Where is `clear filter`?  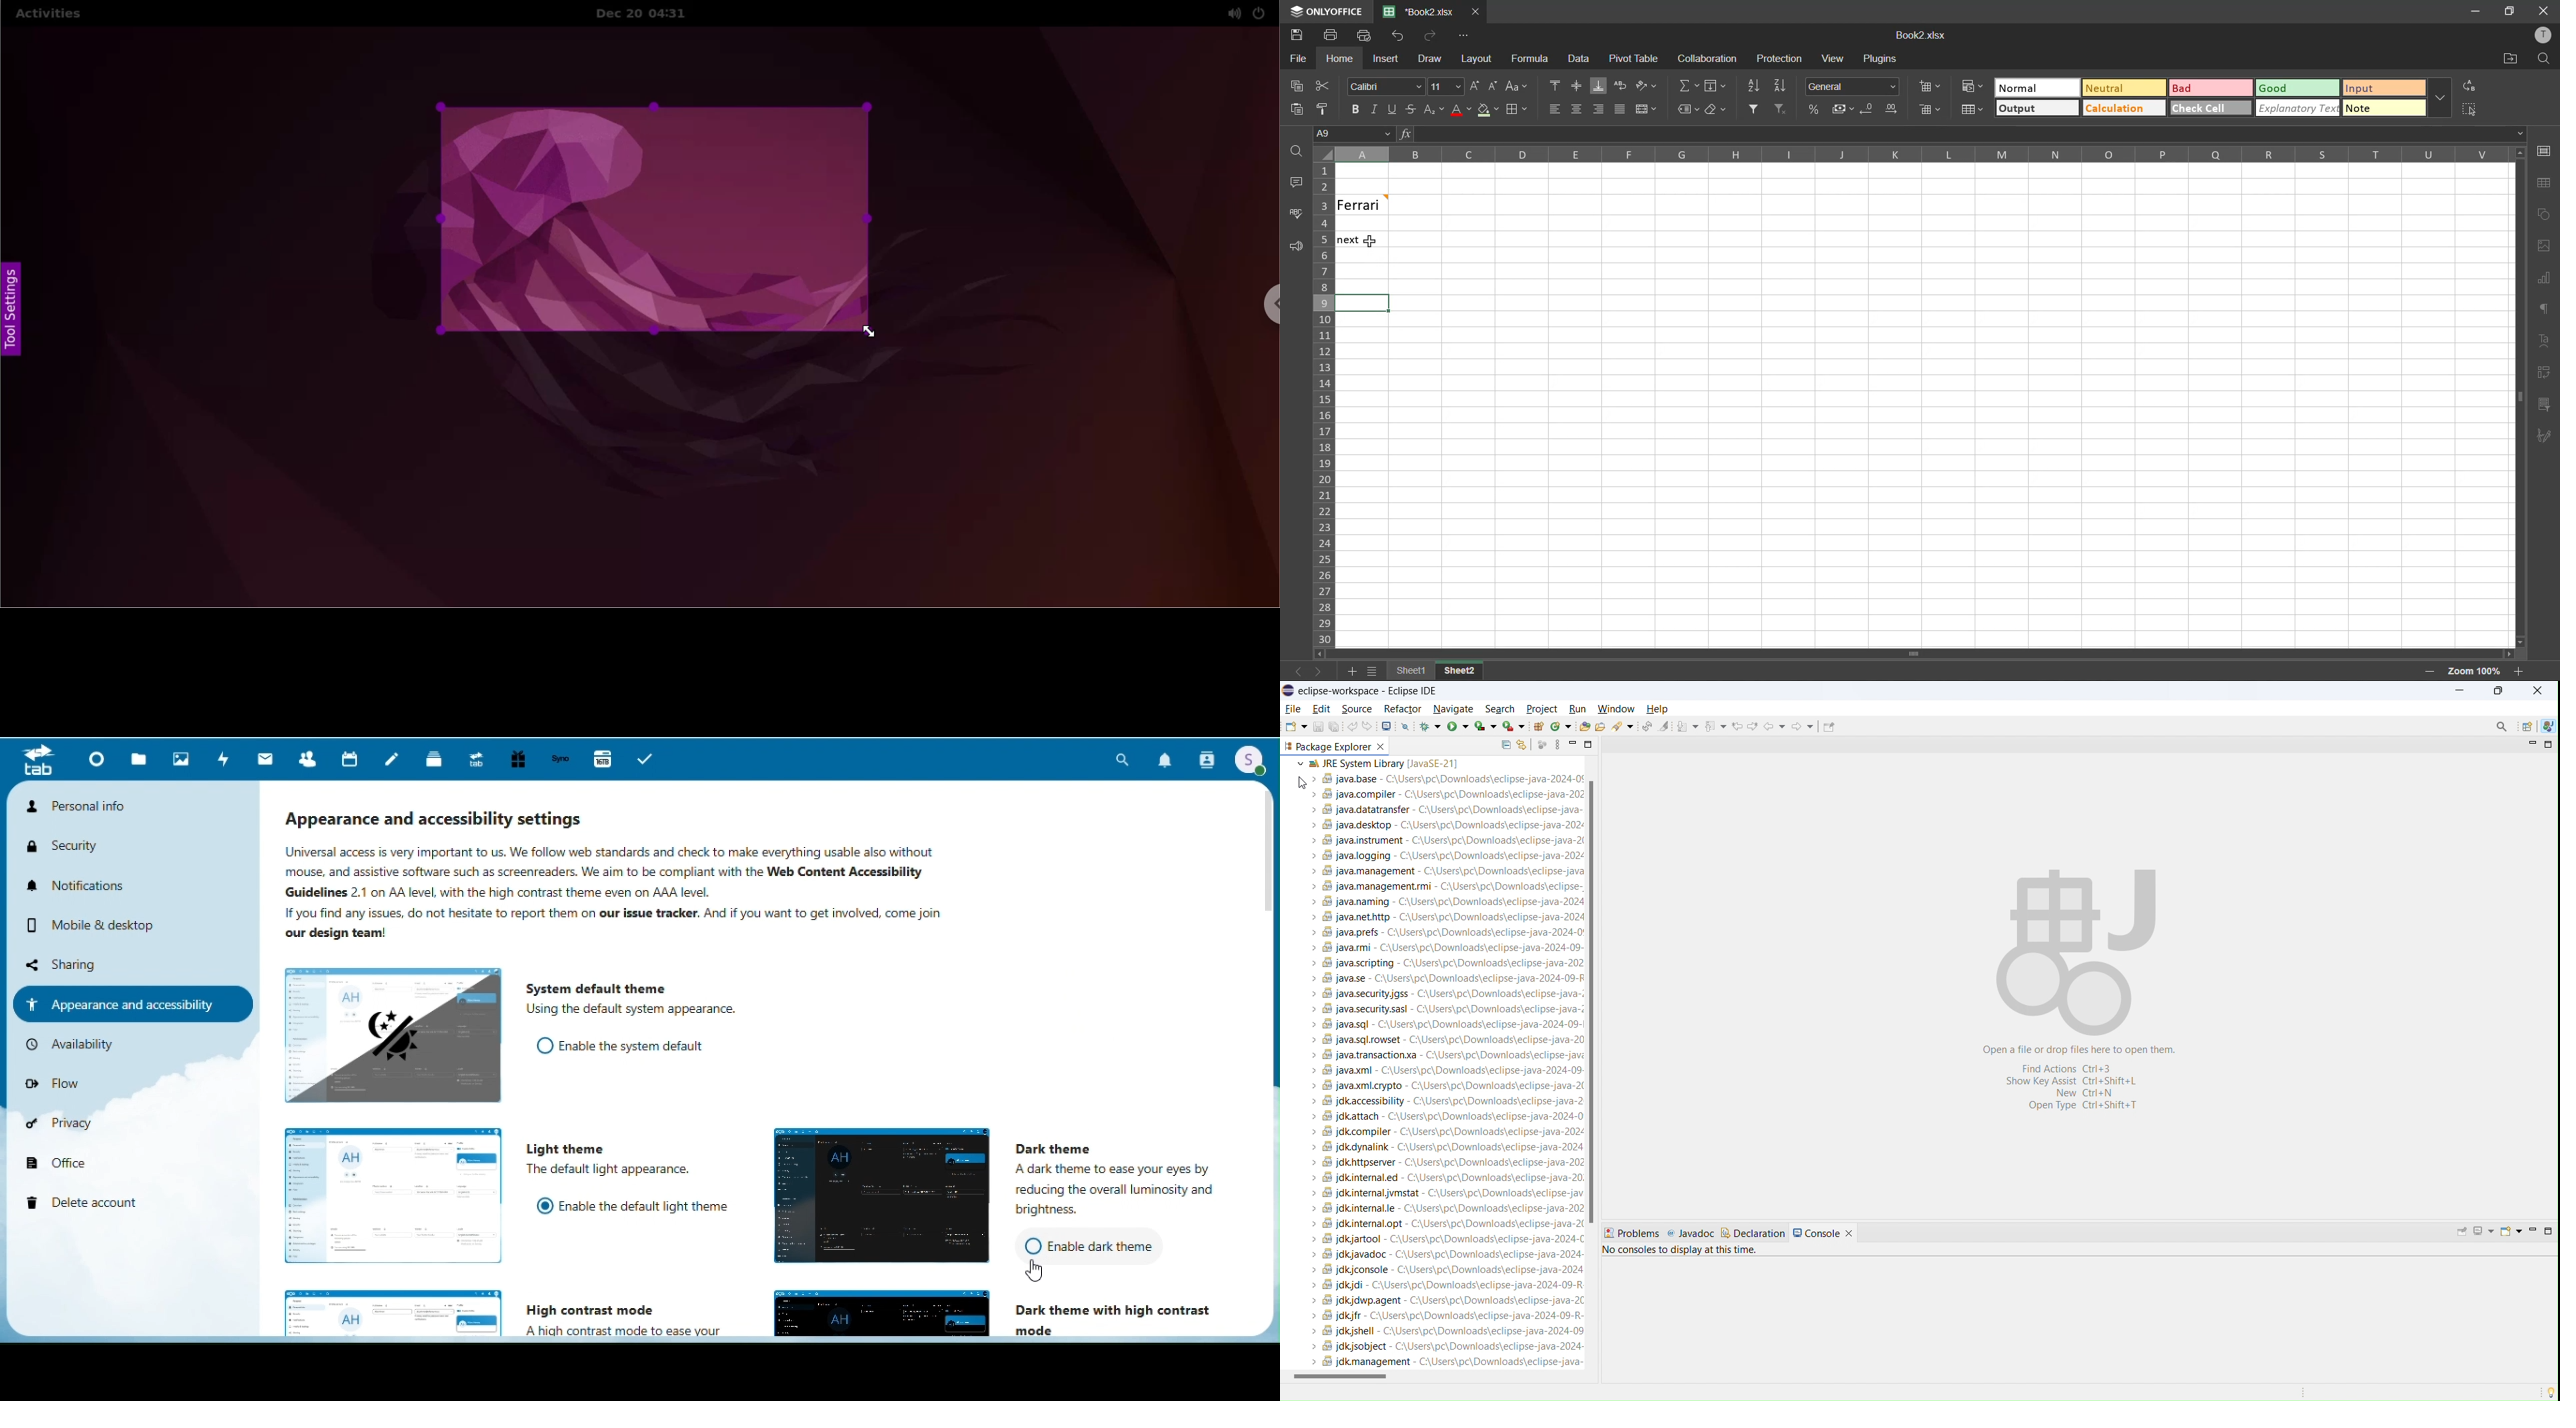 clear filter is located at coordinates (1780, 107).